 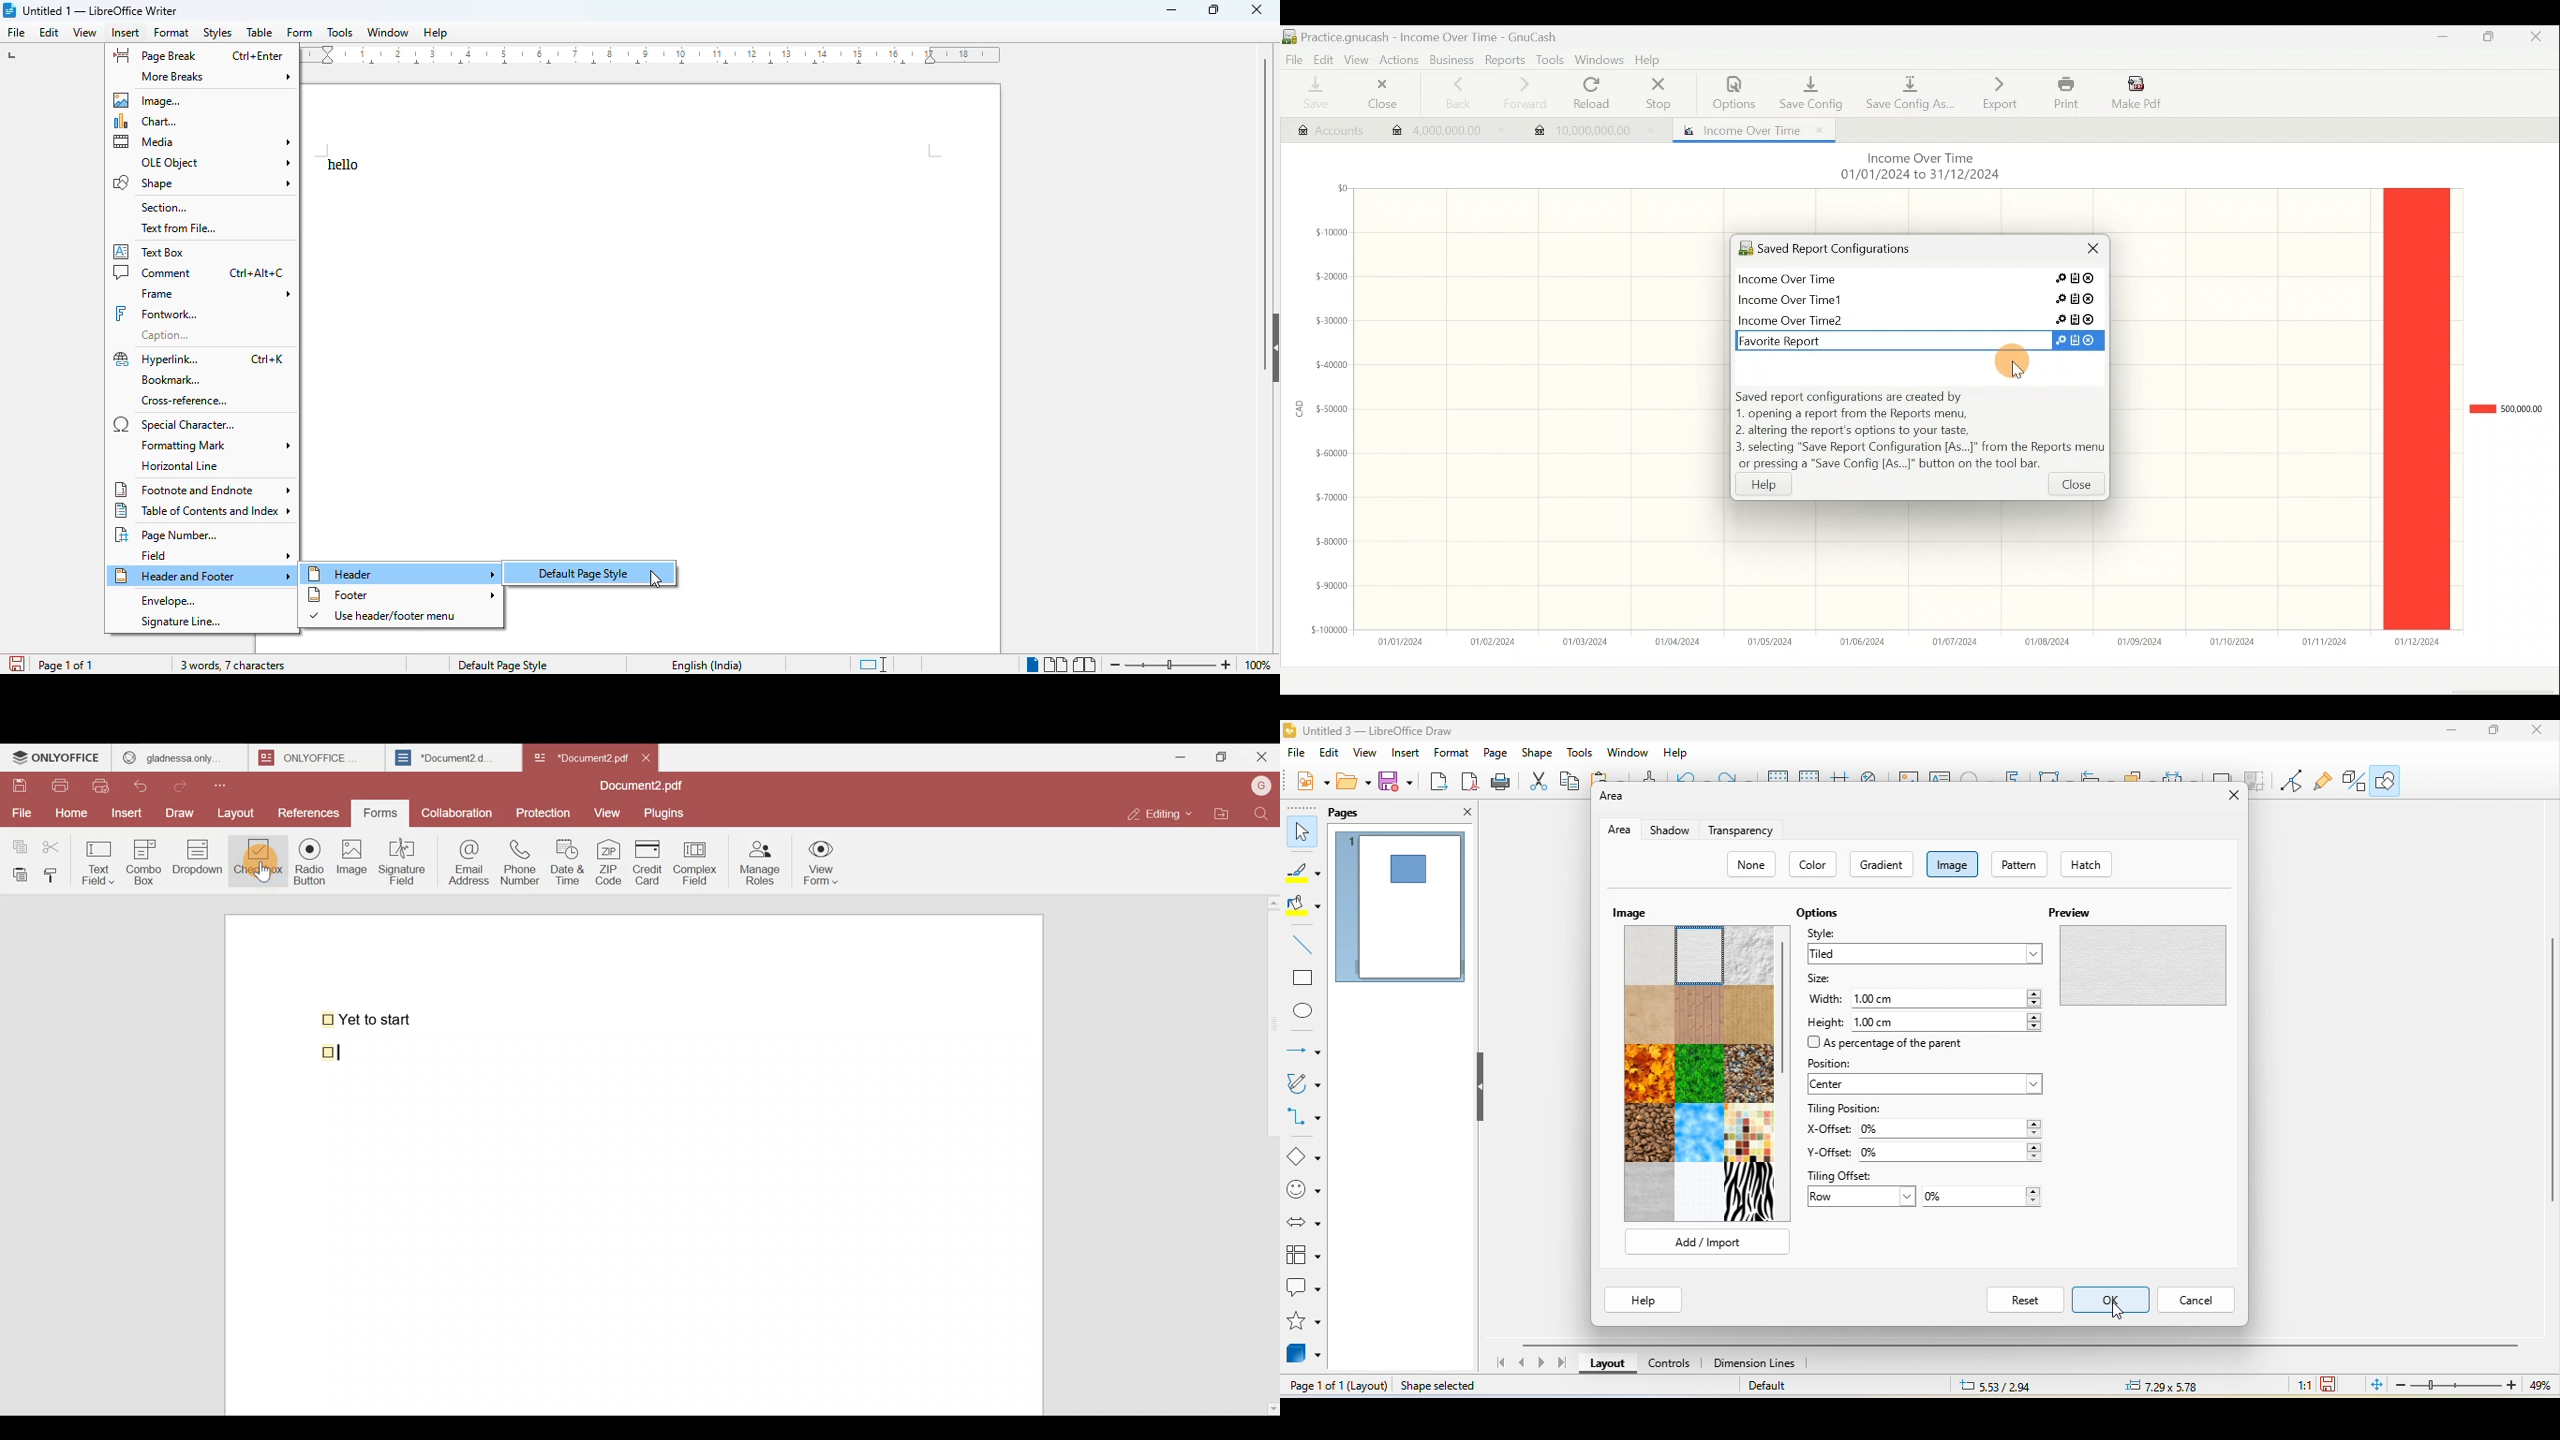 I want to click on text from file, so click(x=180, y=229).